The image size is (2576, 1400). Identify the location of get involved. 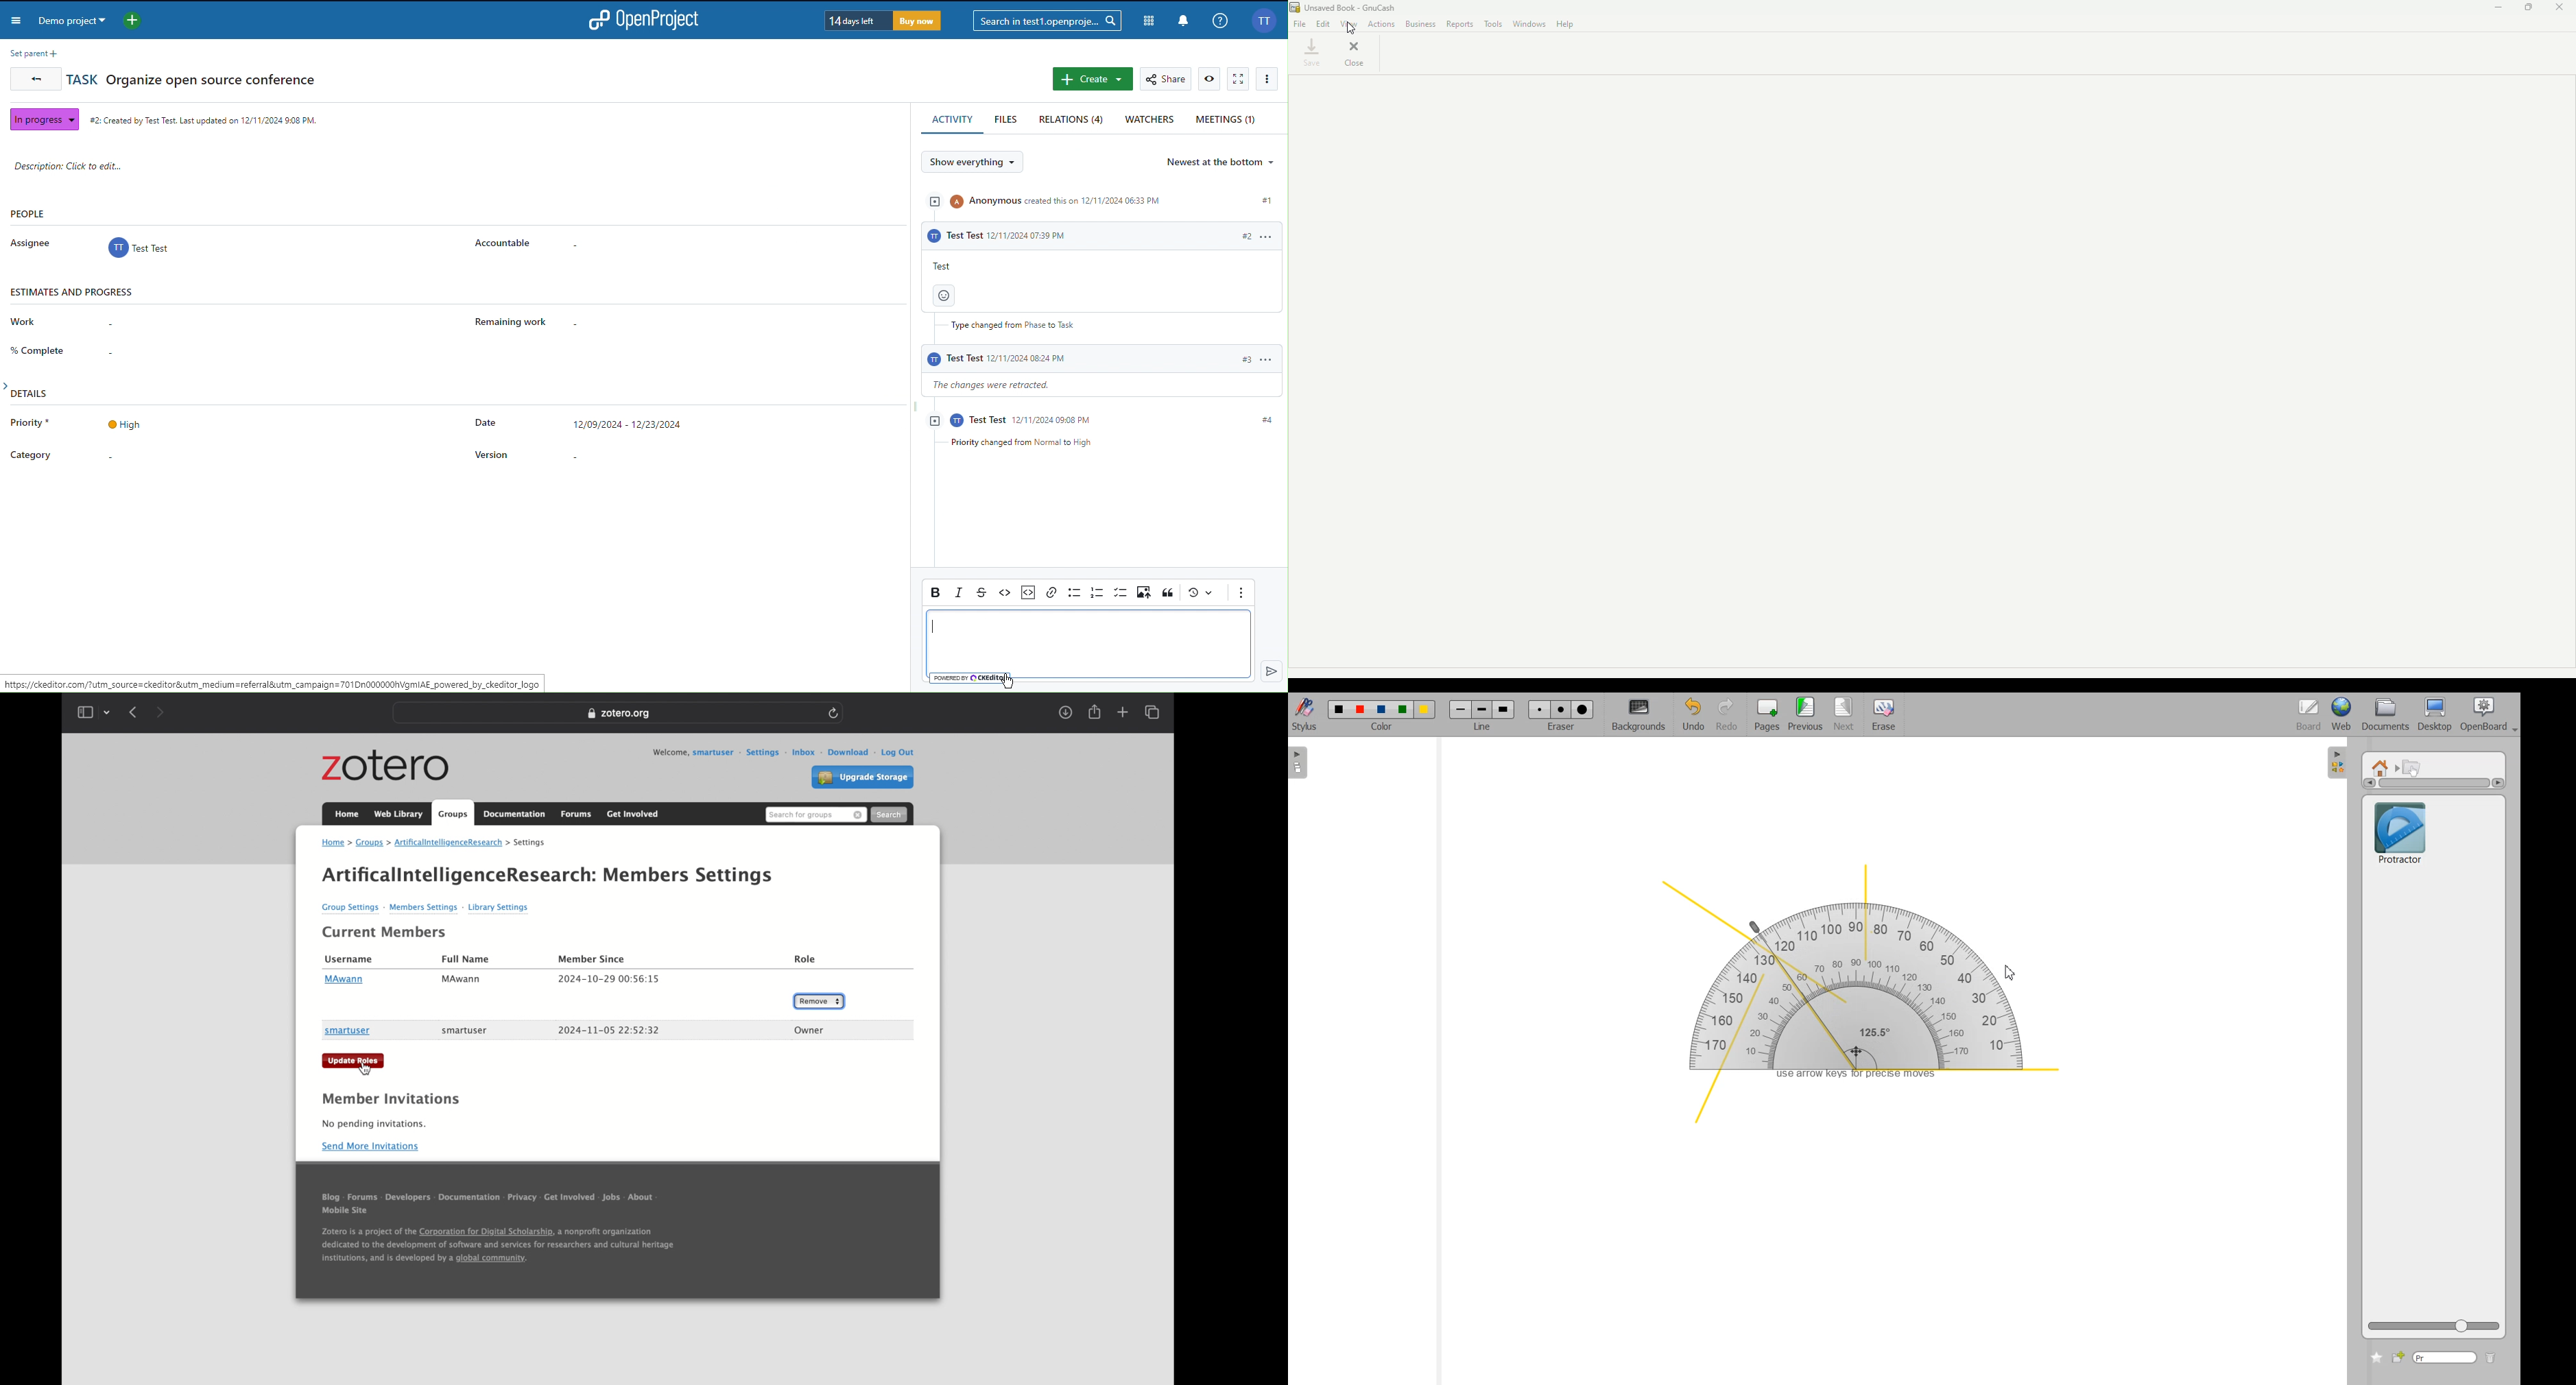
(570, 1200).